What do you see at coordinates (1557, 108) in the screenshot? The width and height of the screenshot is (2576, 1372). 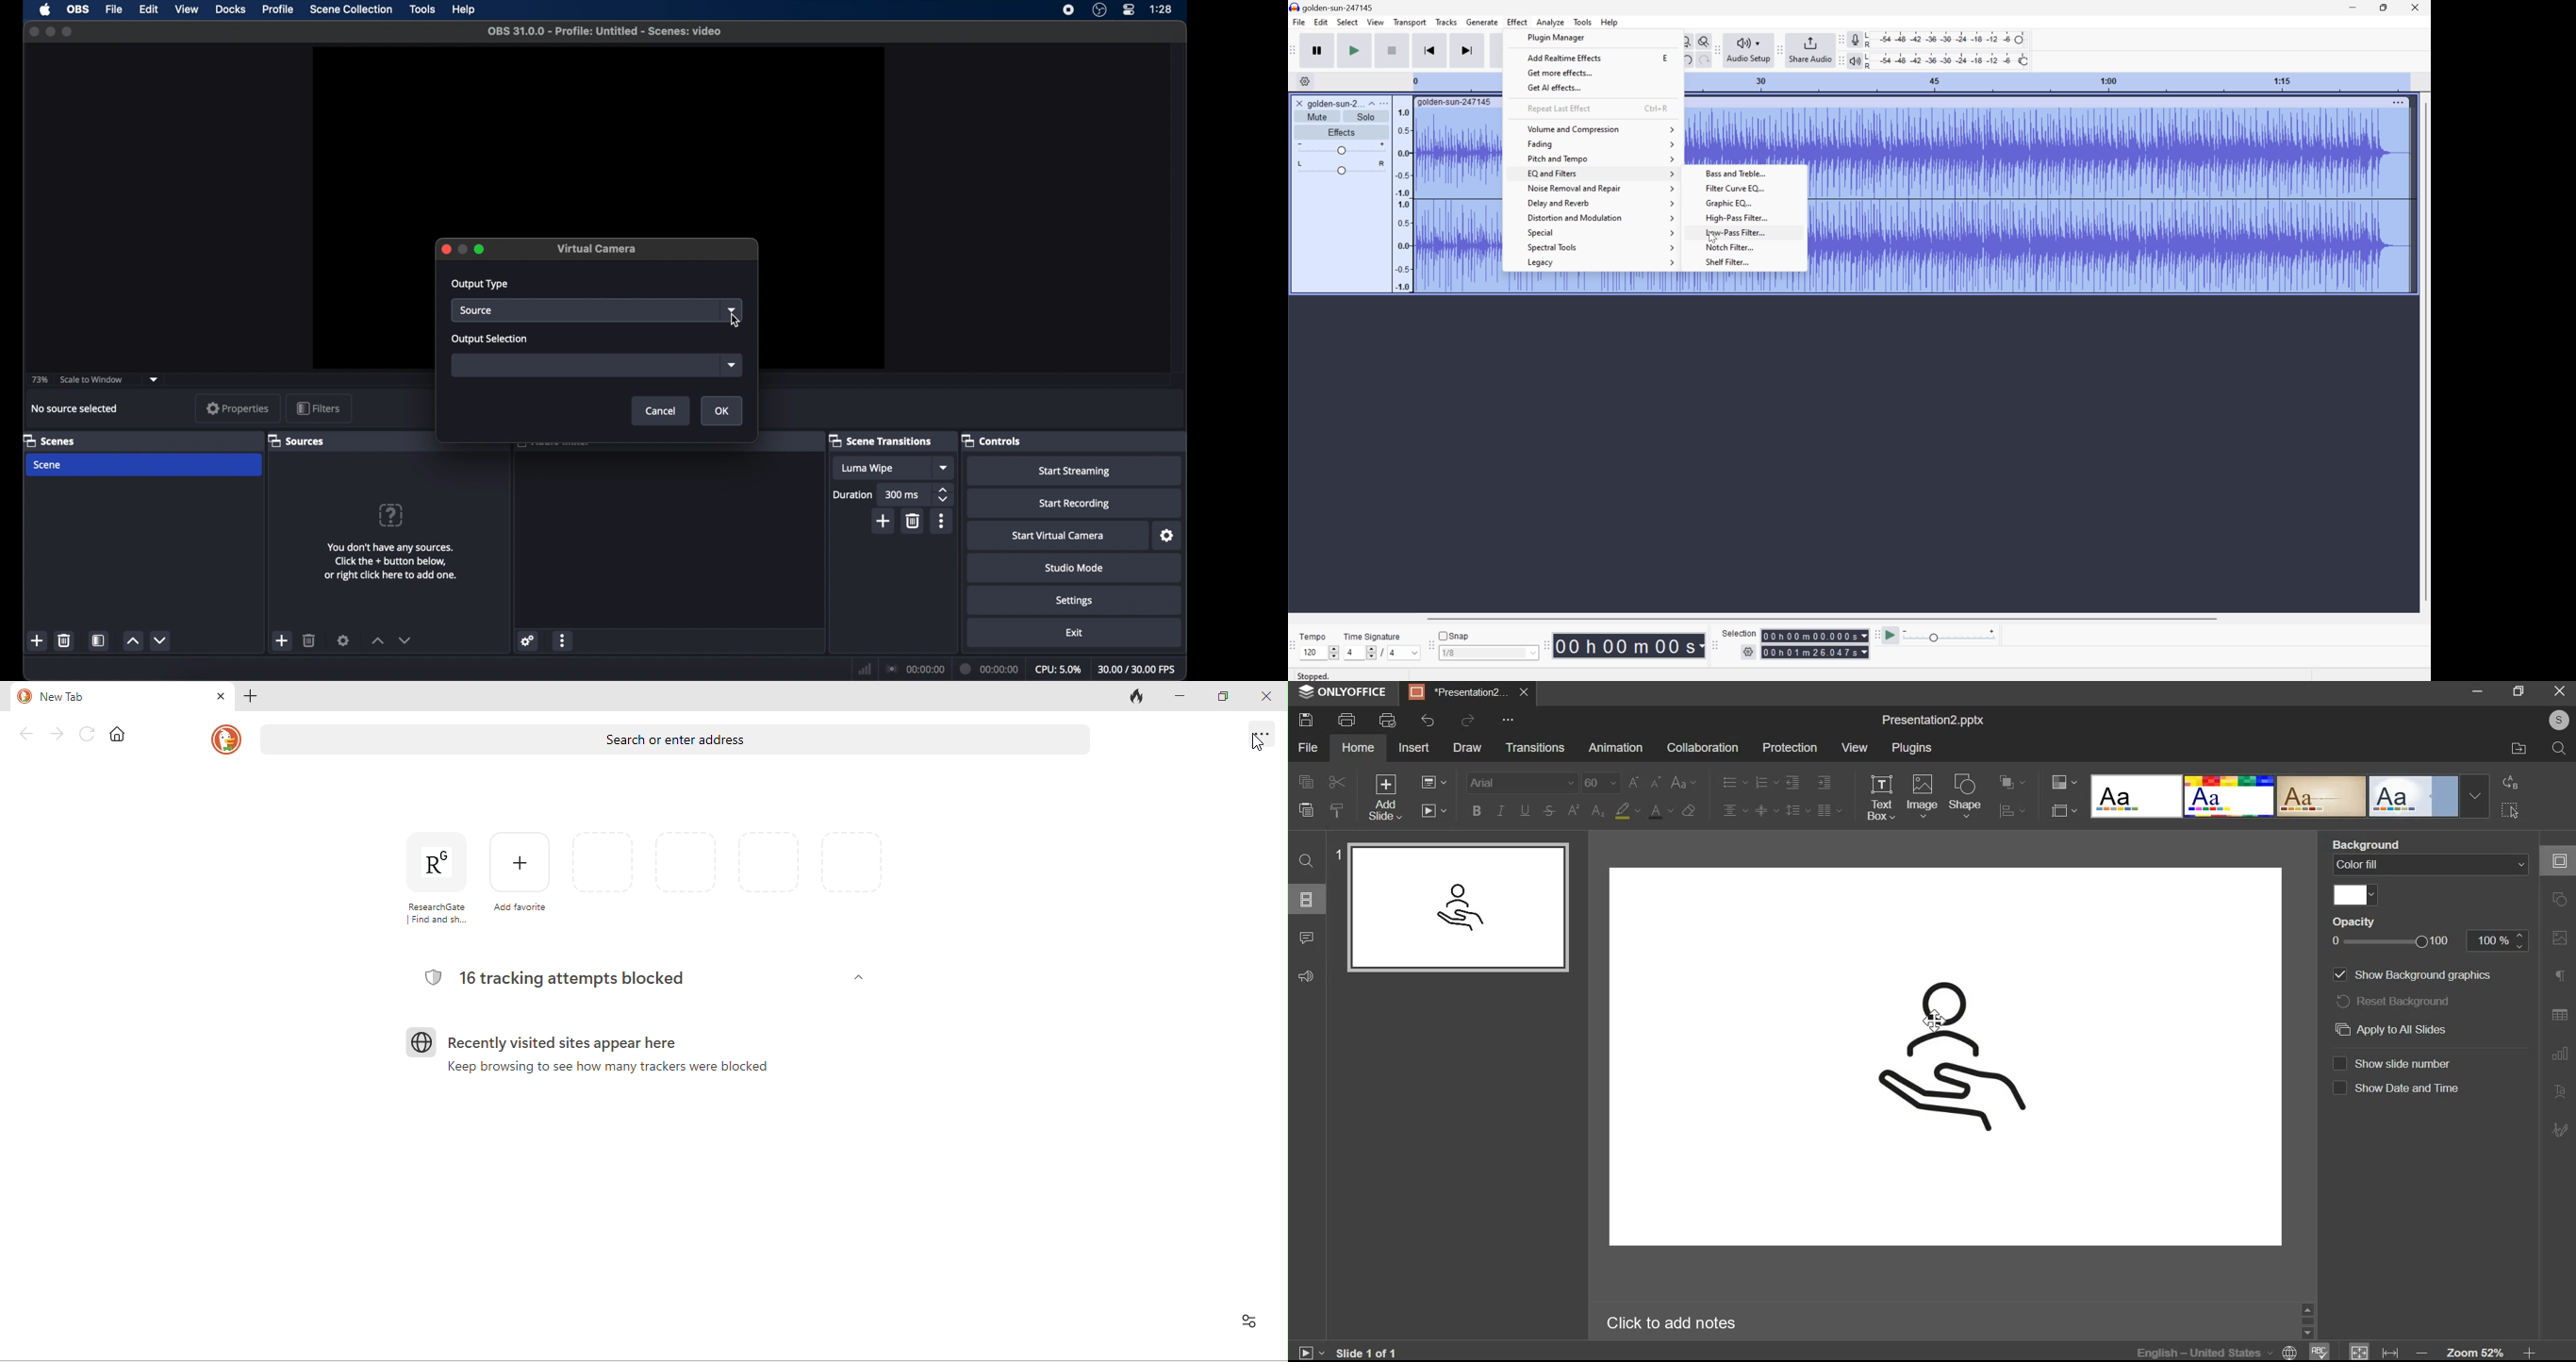 I see `Request last effect` at bounding box center [1557, 108].